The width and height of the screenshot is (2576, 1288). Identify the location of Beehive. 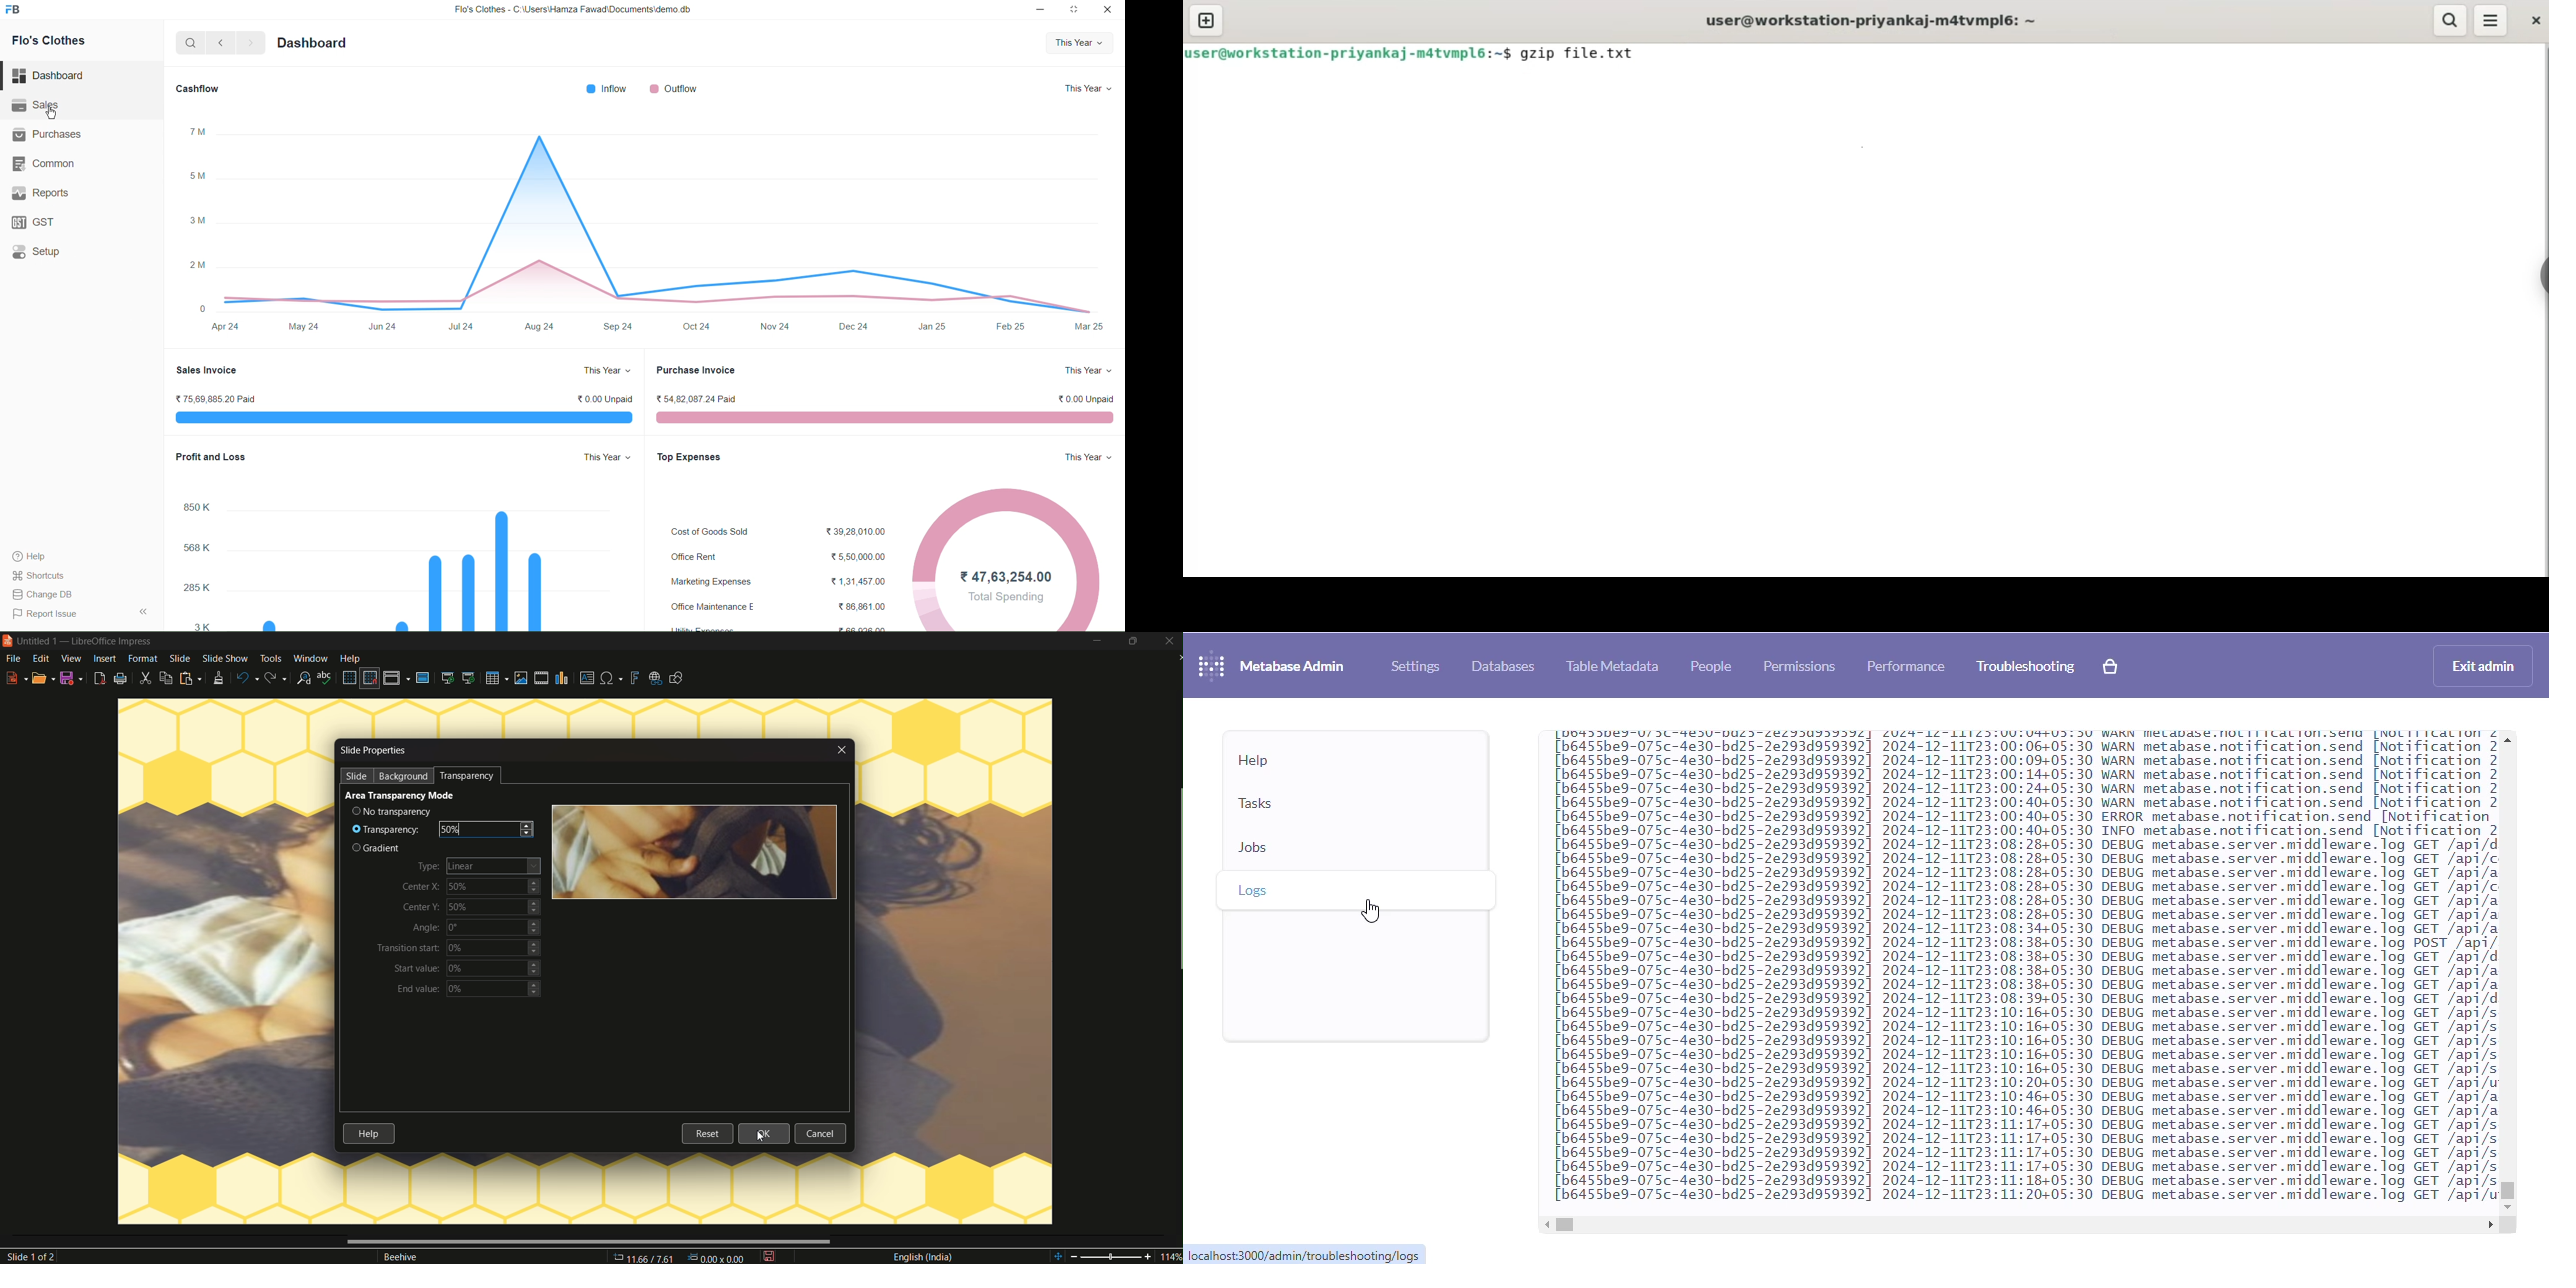
(405, 1257).